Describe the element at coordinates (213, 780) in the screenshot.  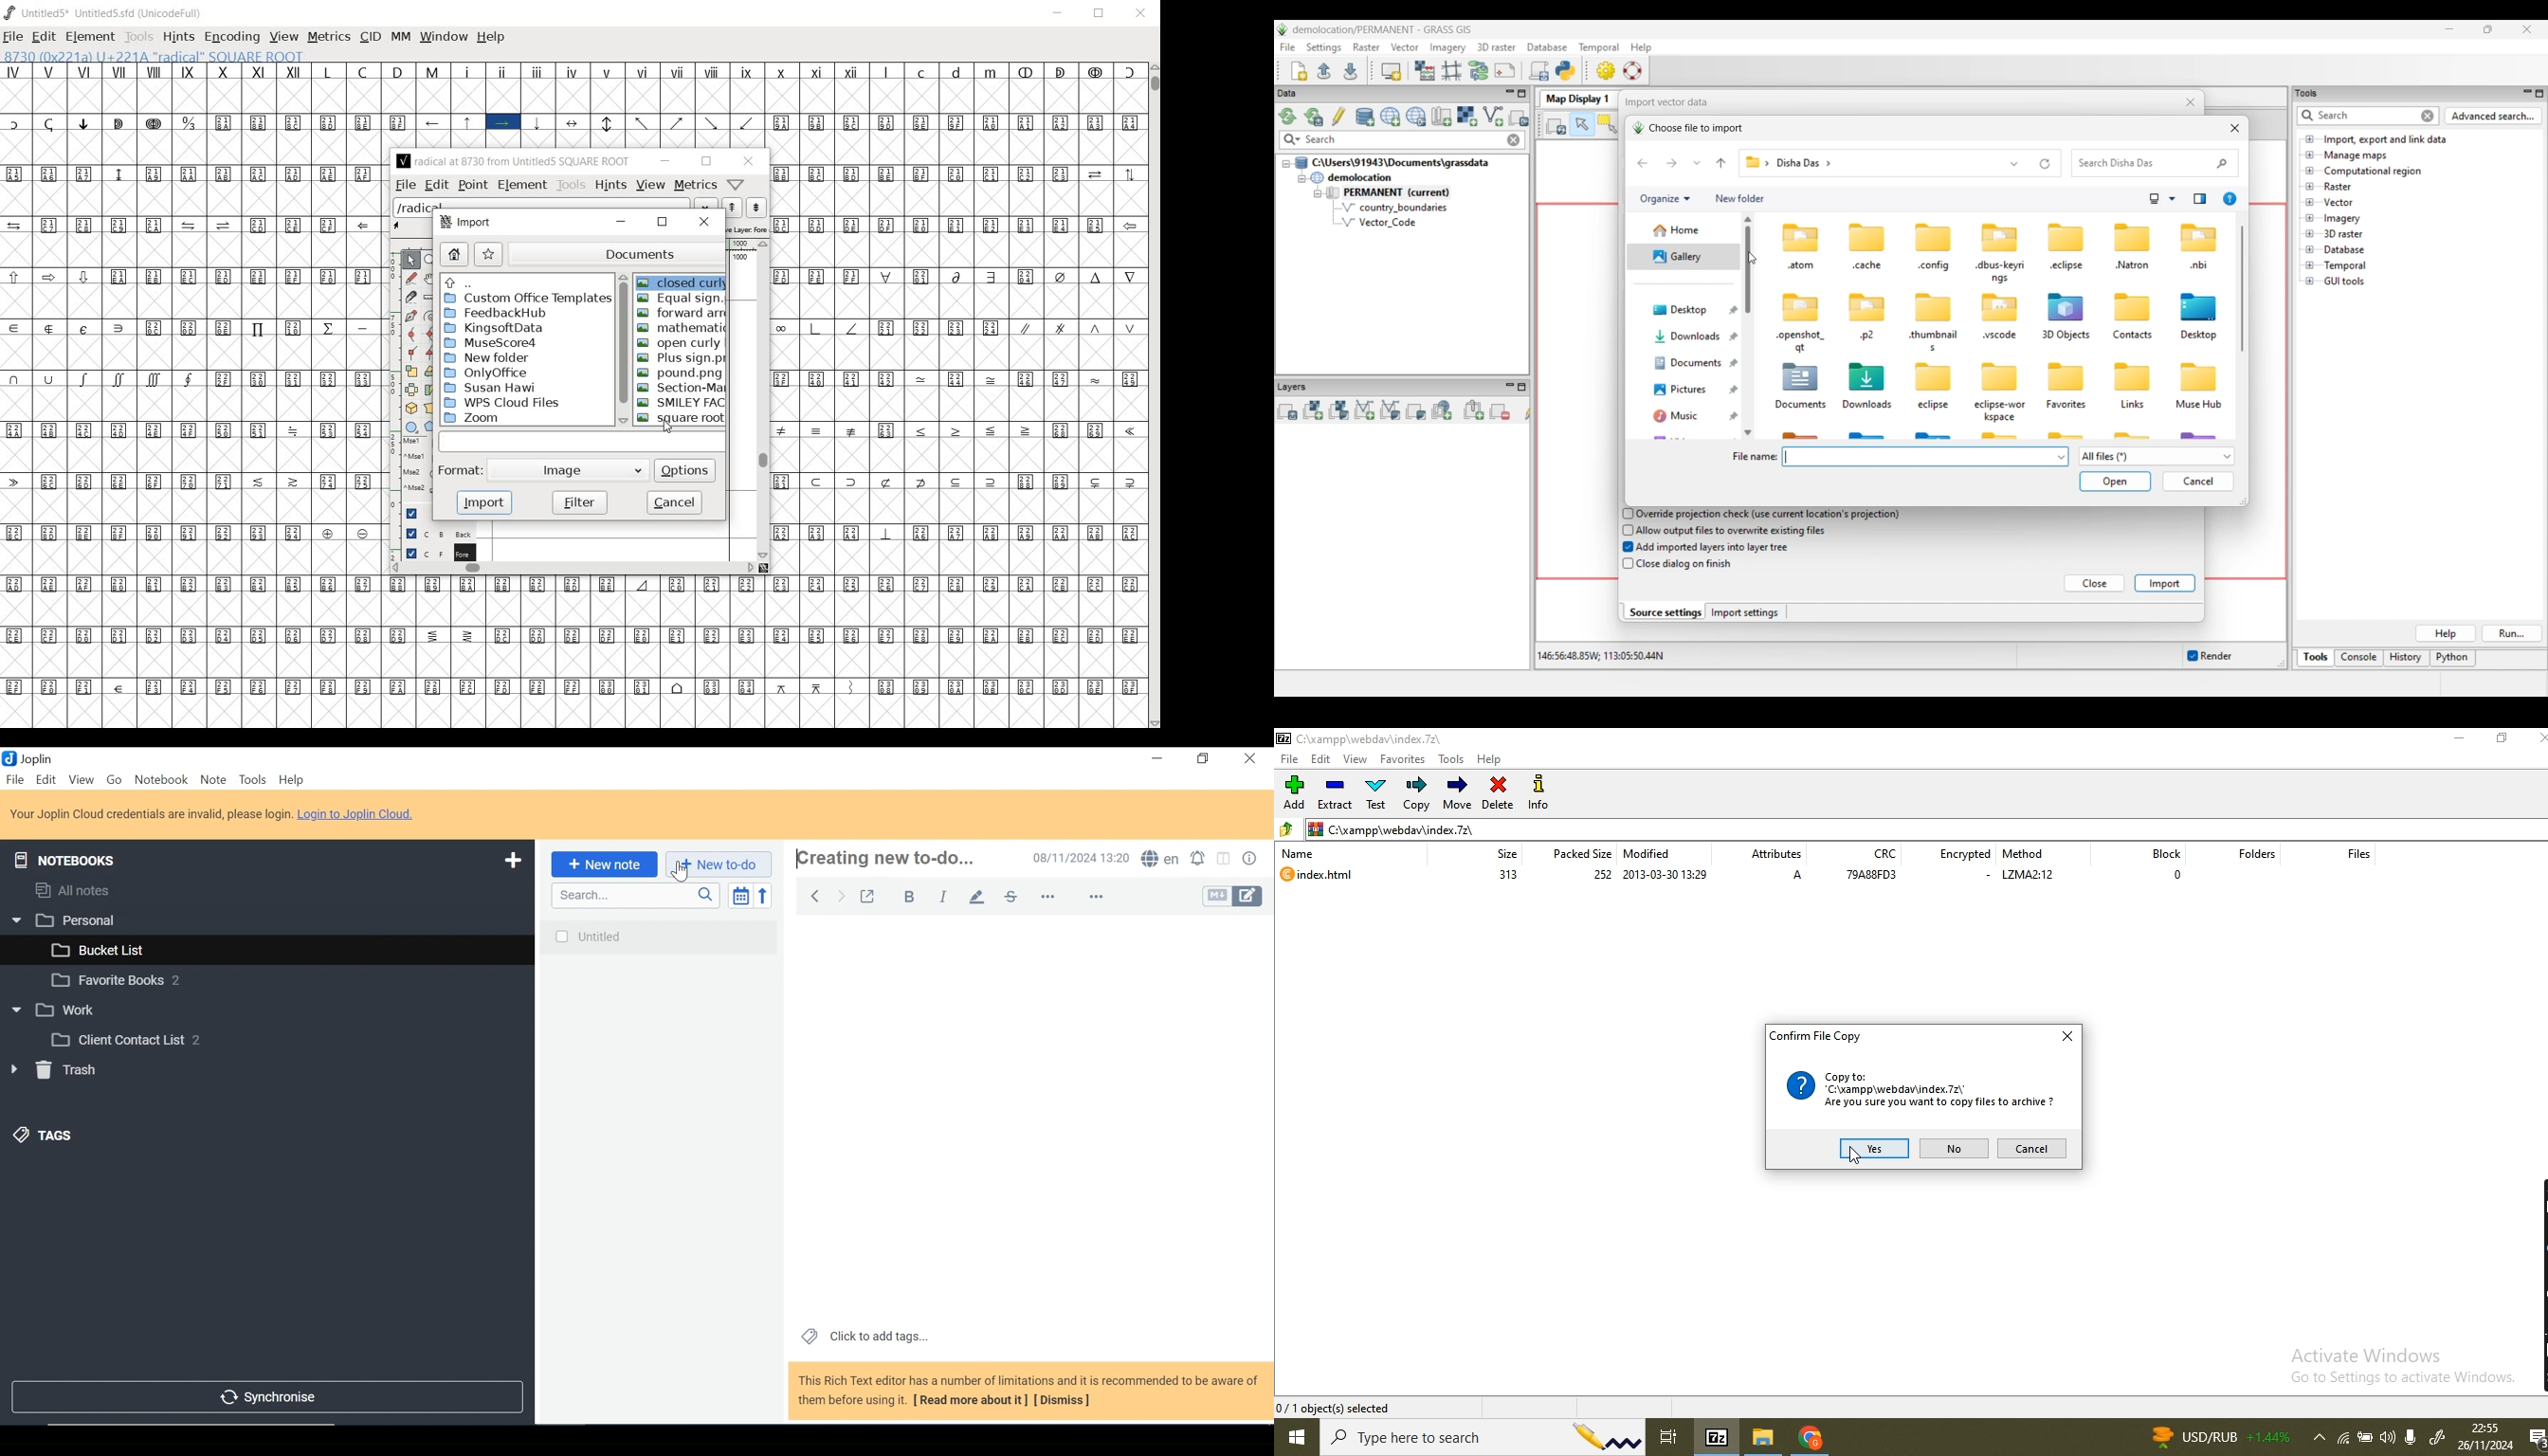
I see `Note` at that location.